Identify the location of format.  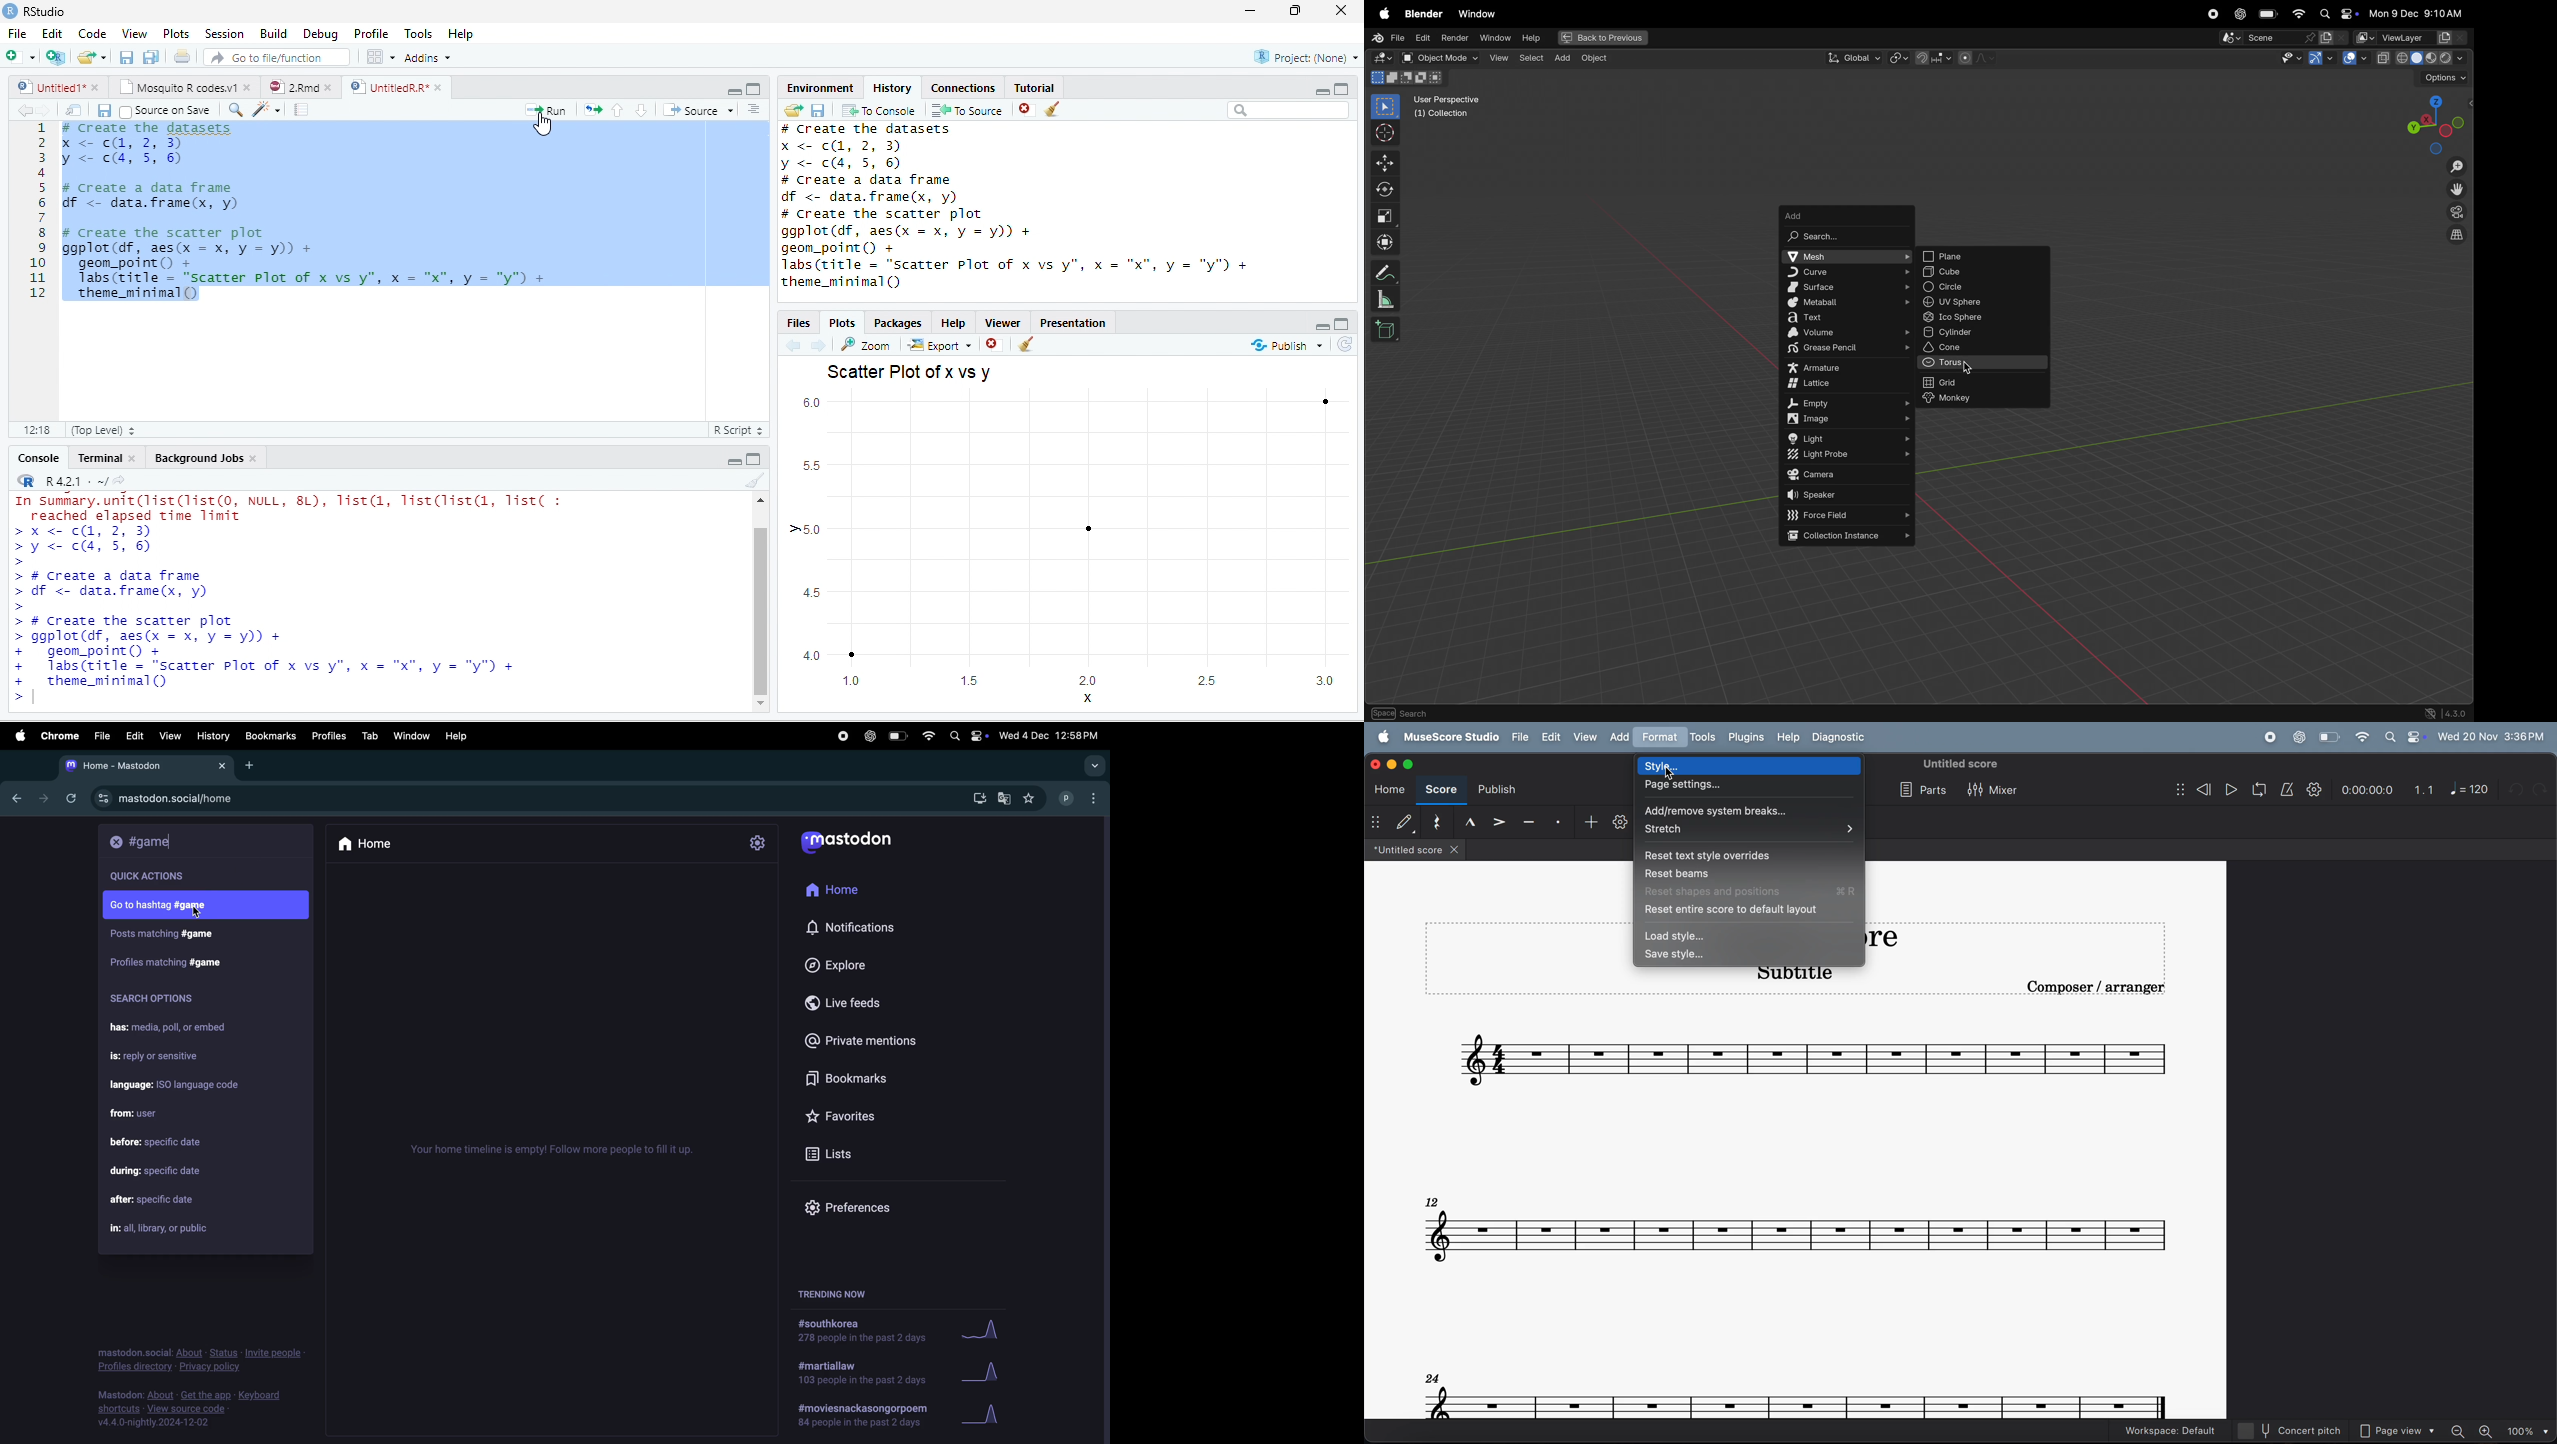
(1662, 737).